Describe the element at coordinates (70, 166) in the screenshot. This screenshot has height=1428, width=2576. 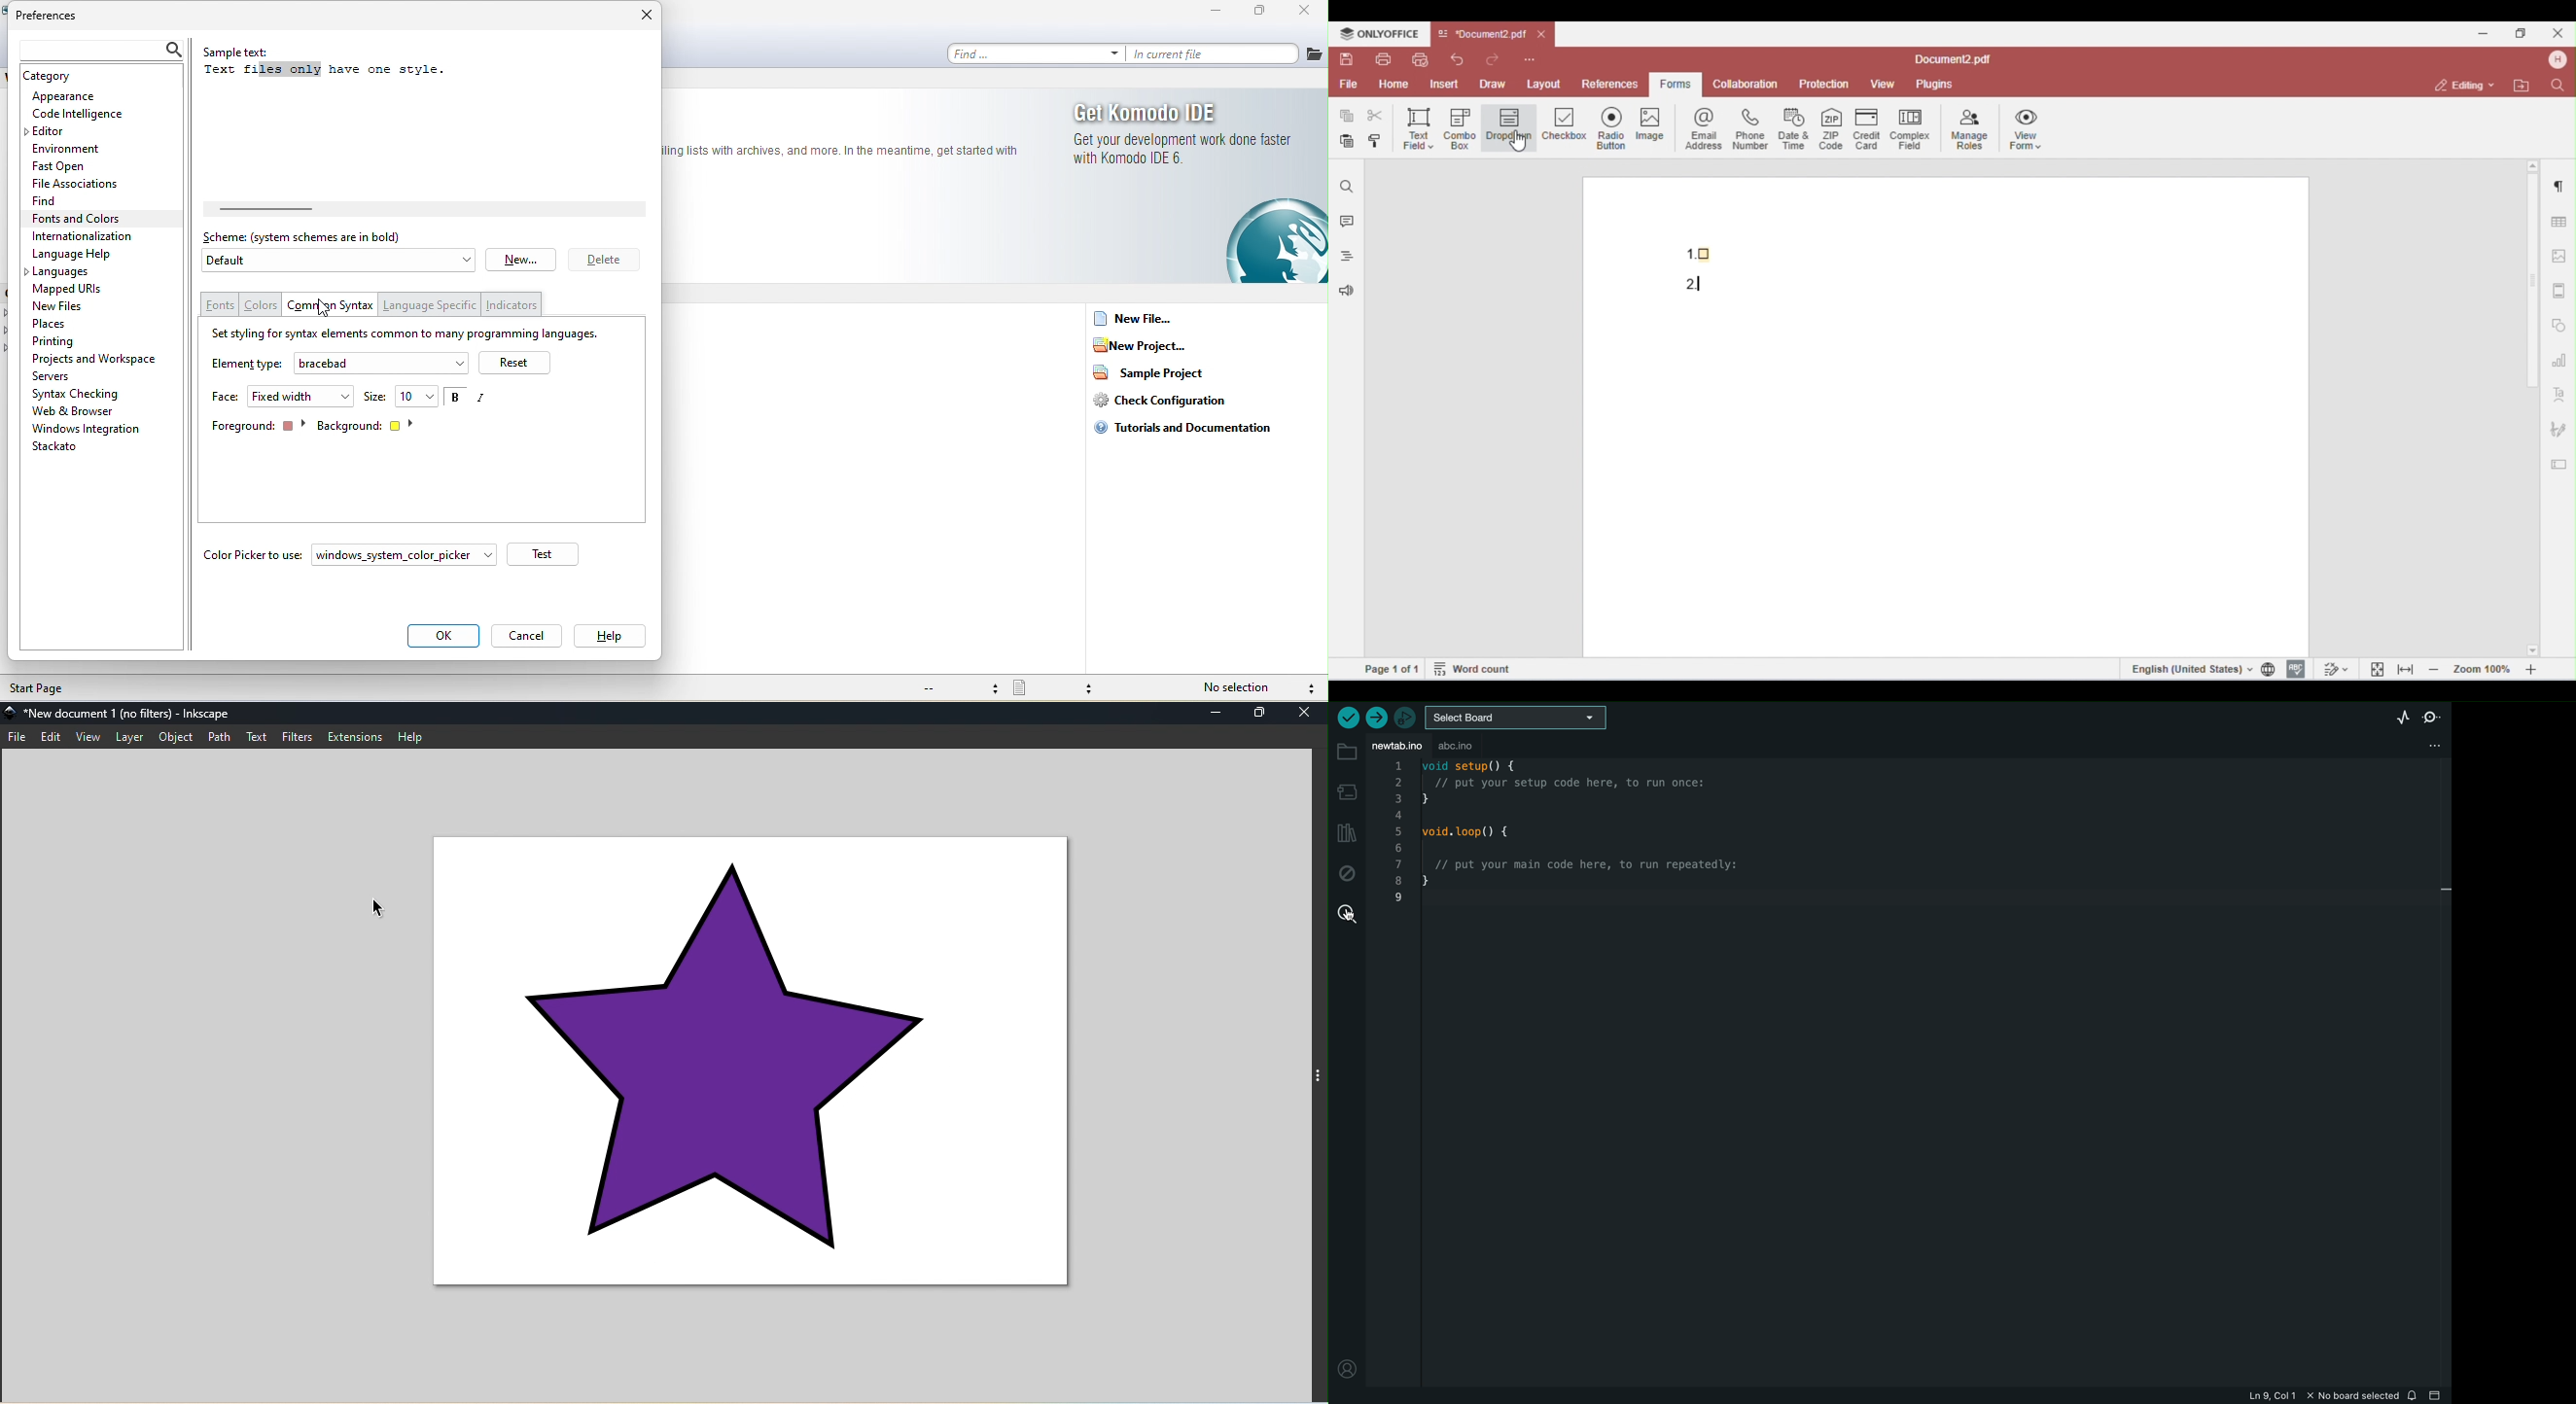
I see `fast open` at that location.